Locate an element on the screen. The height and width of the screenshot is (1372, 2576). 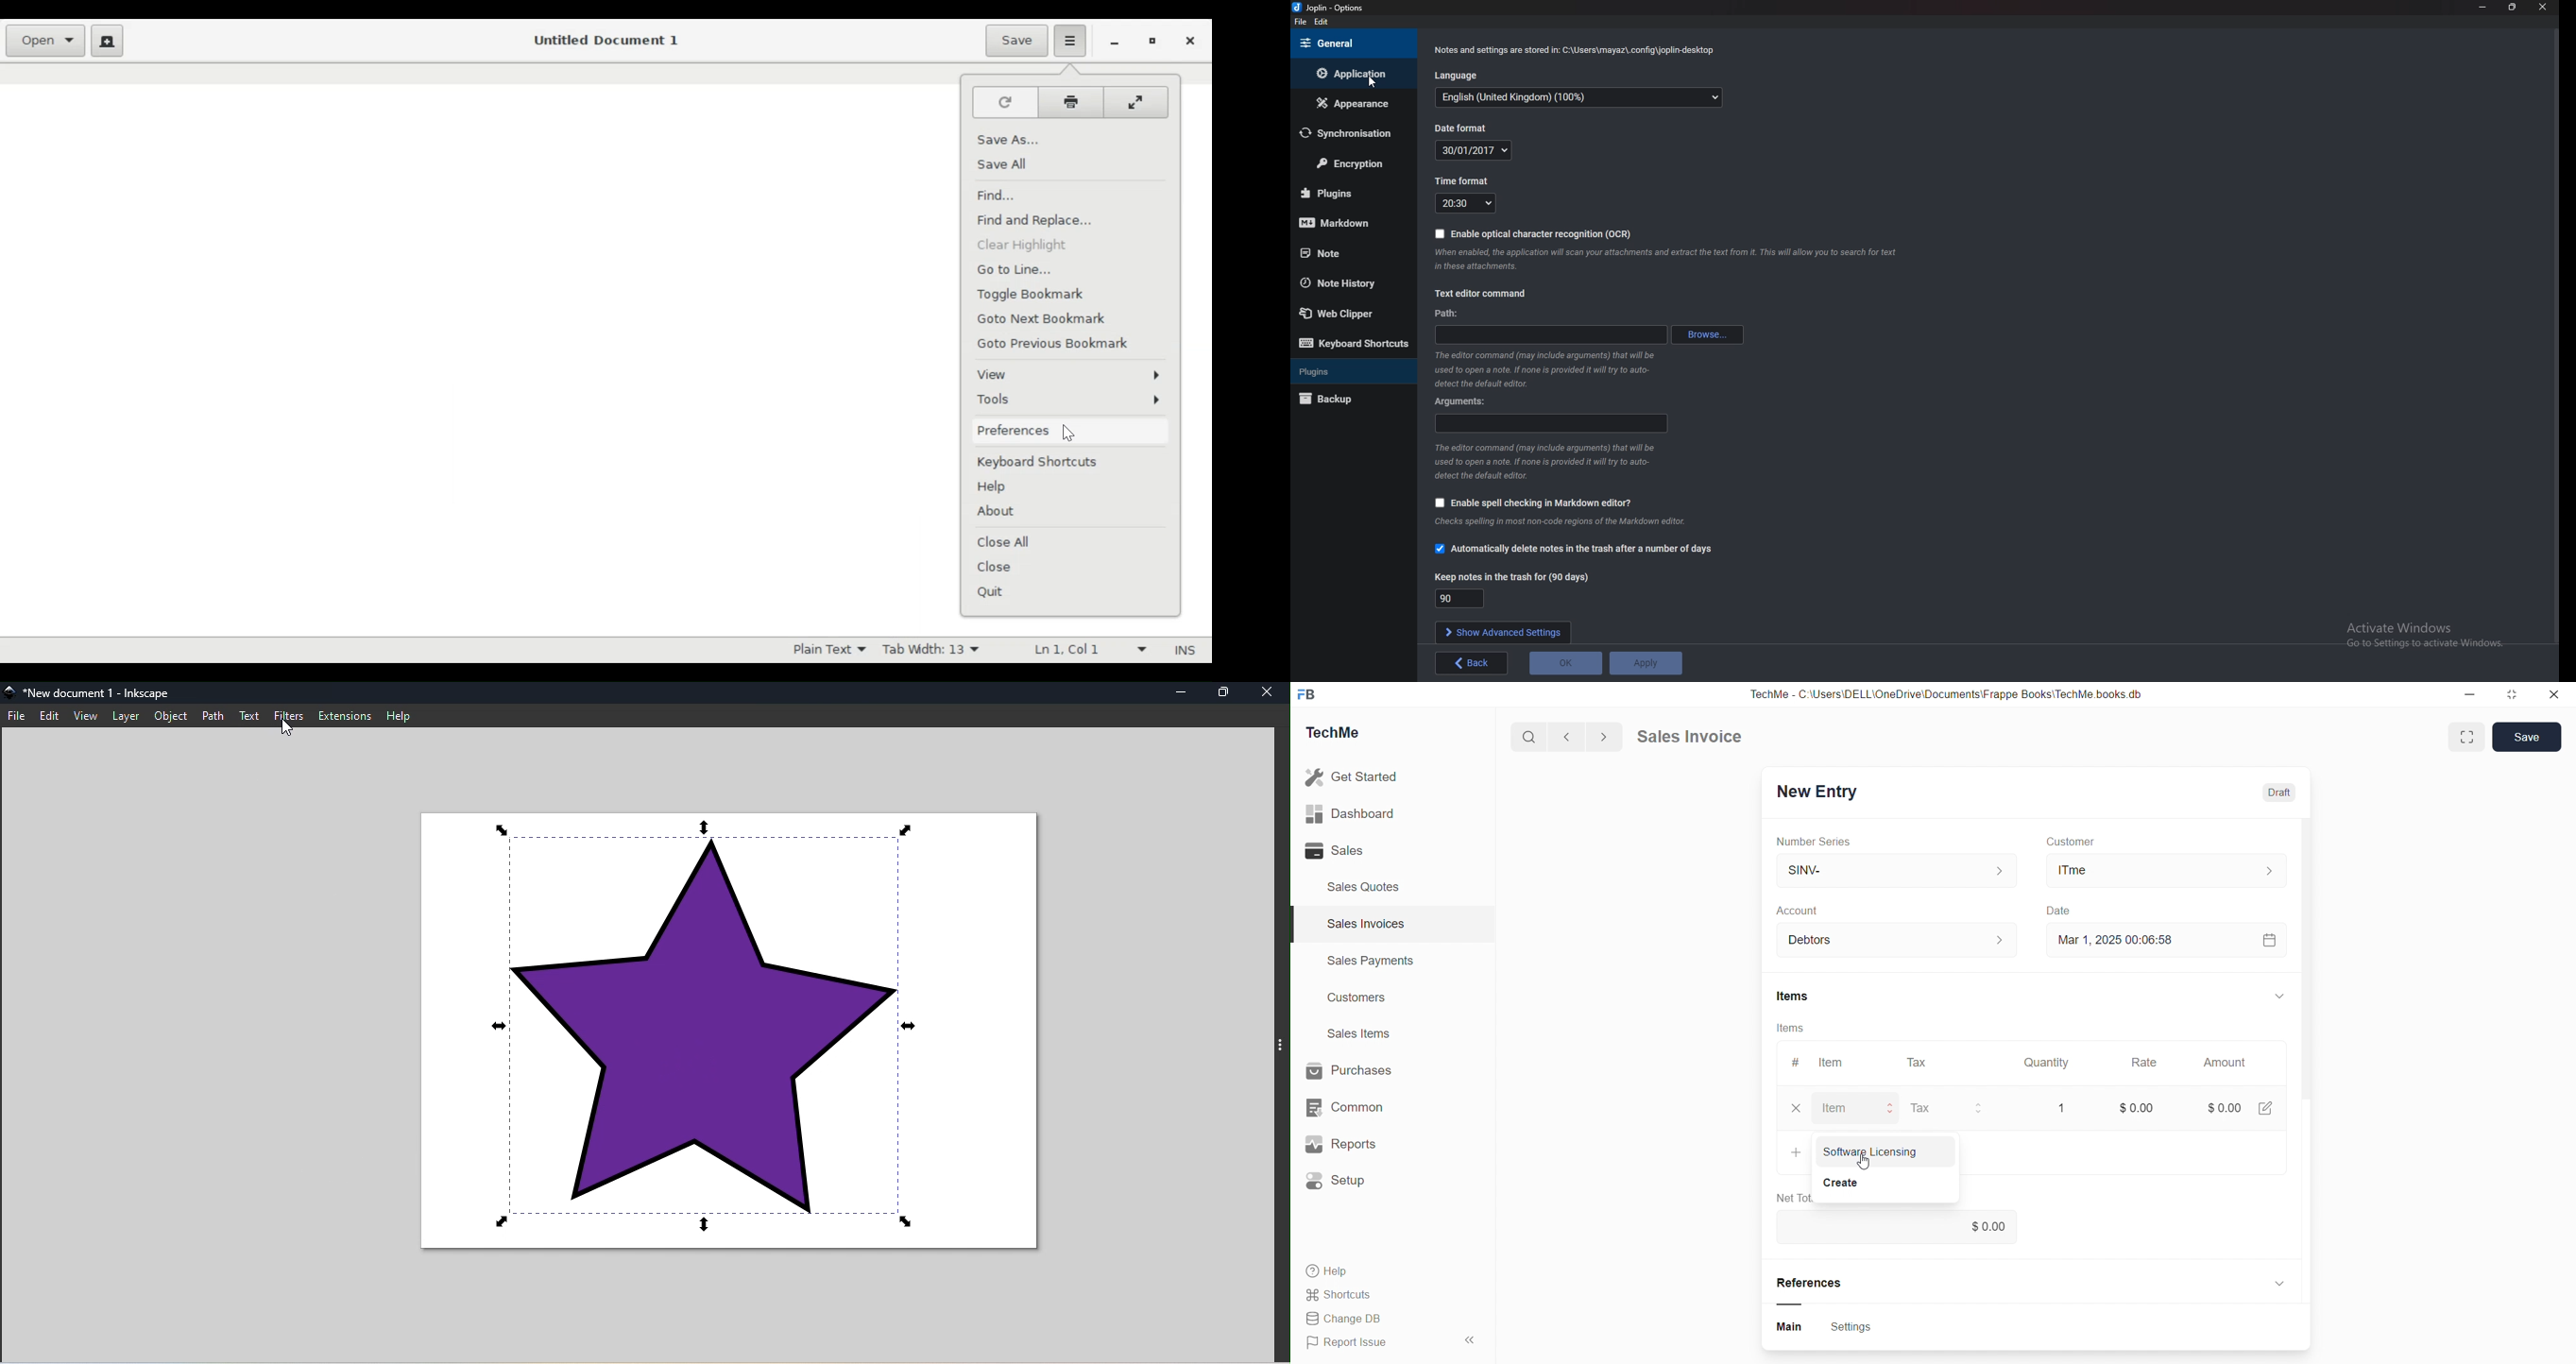
8 Sales is located at coordinates (1337, 850).